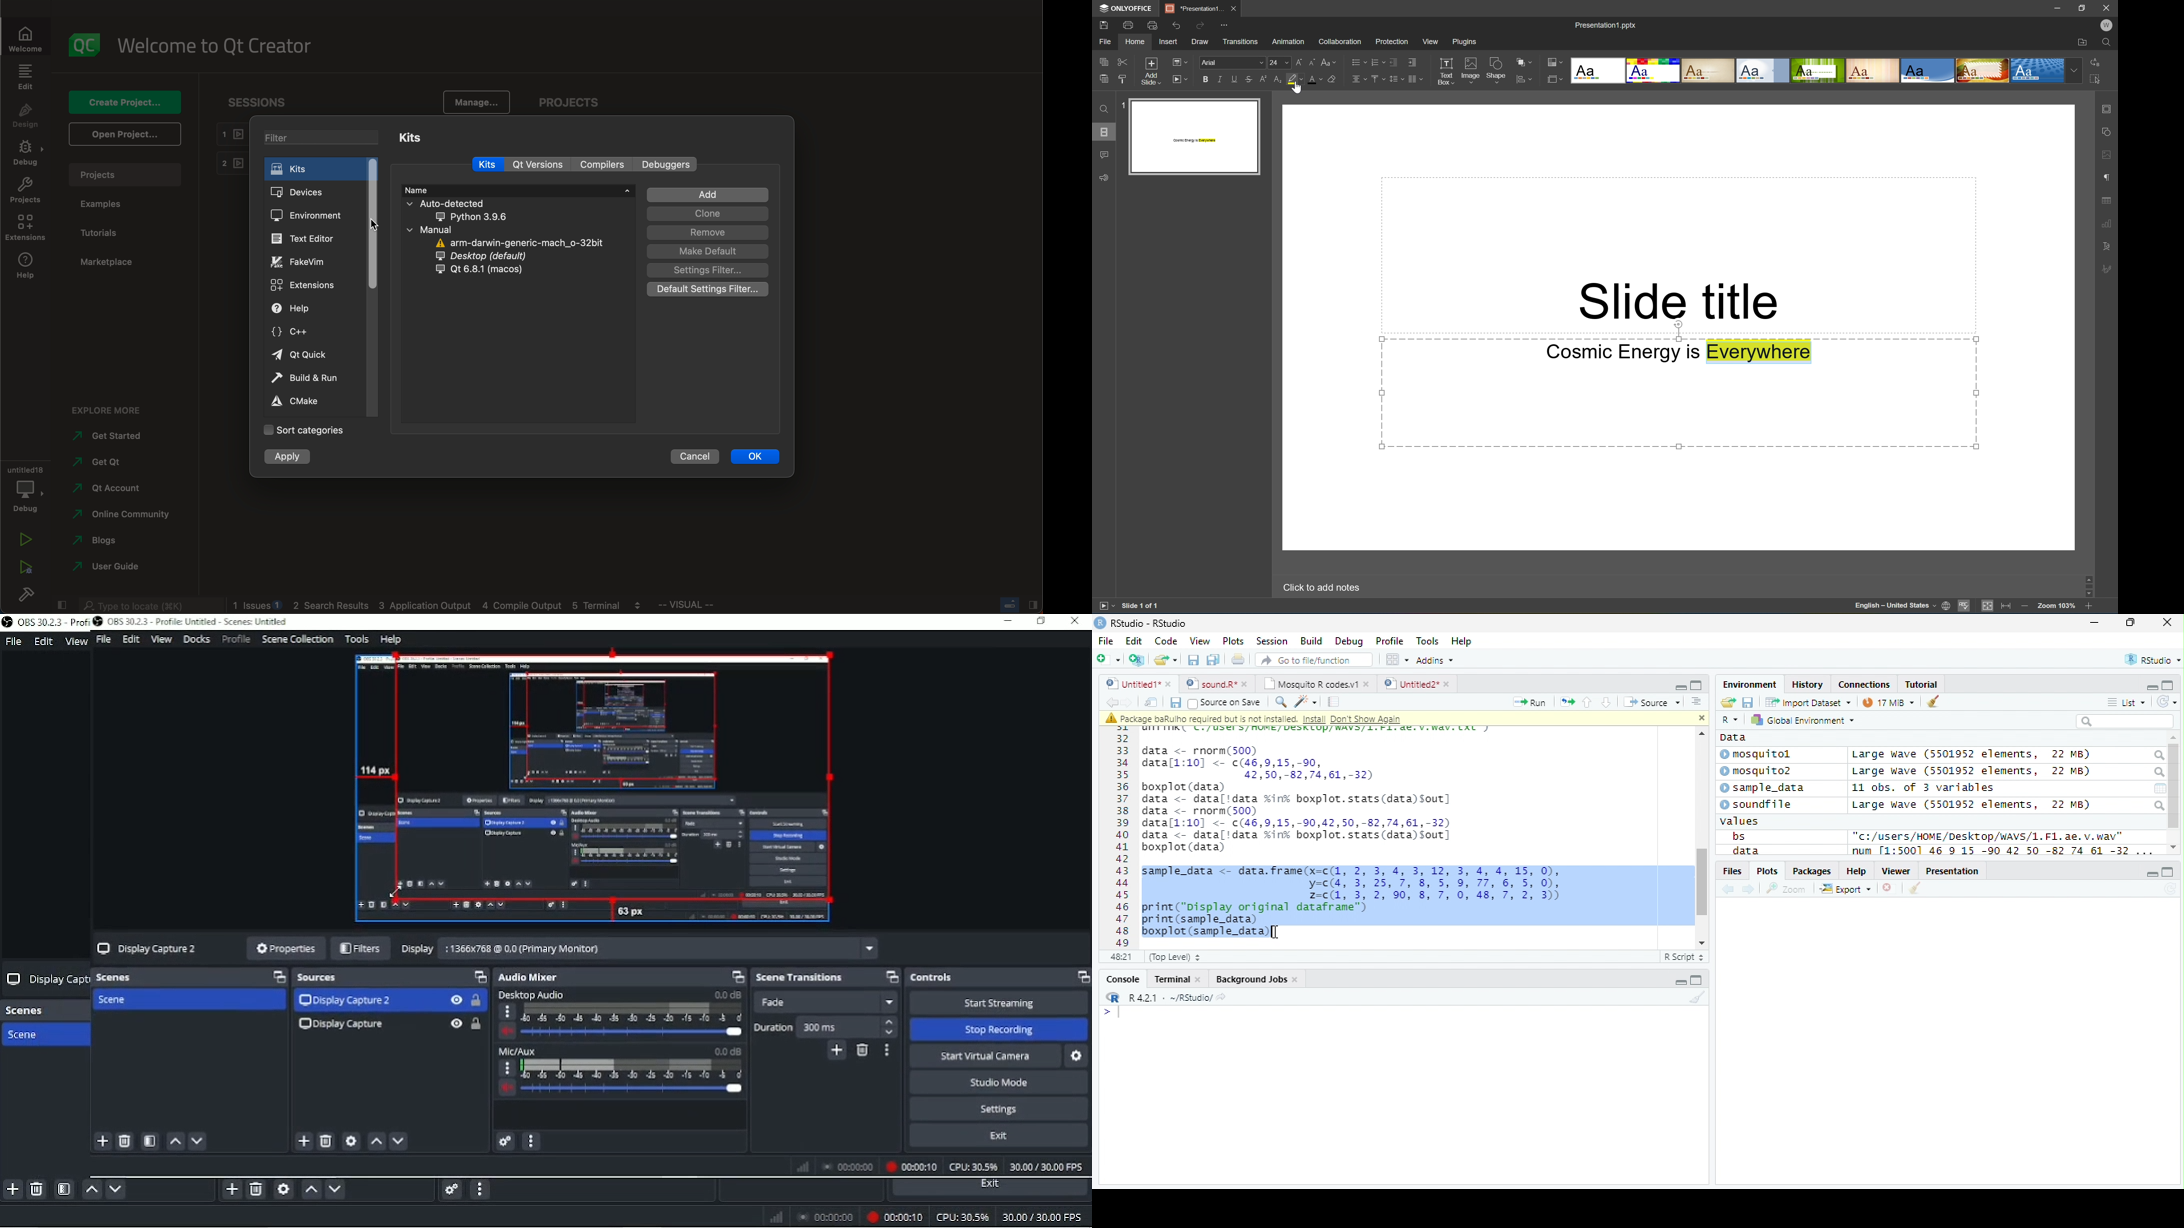 The width and height of the screenshot is (2184, 1232). I want to click on scroll down, so click(1698, 943).